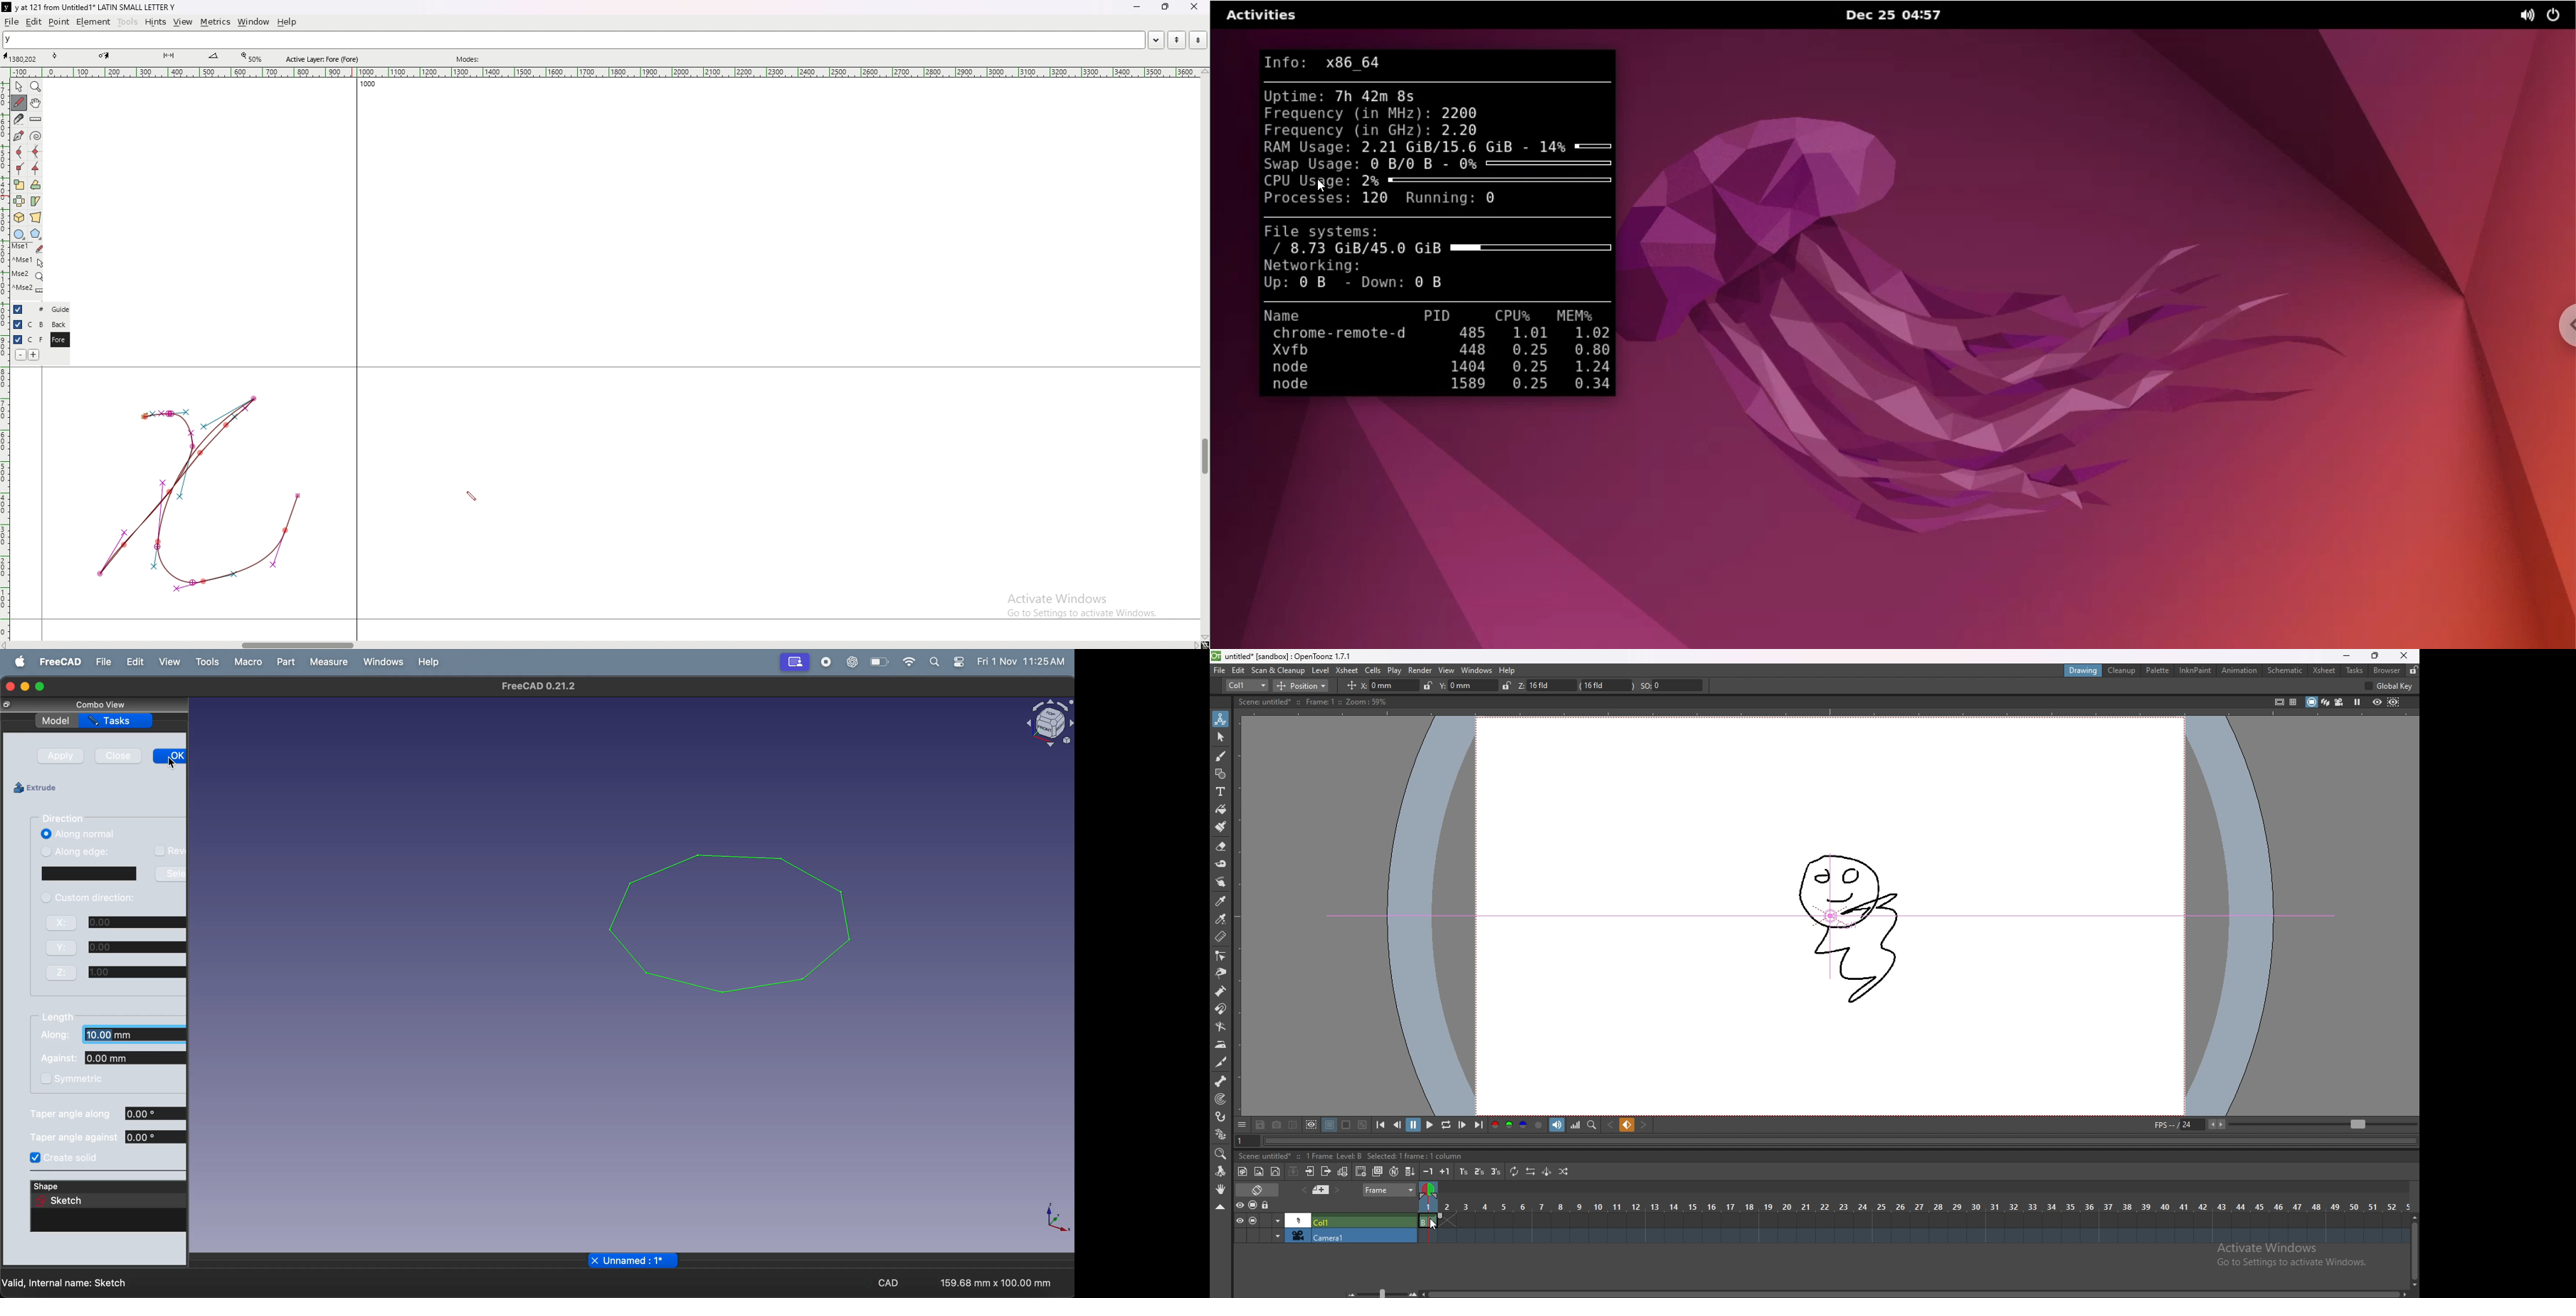 The width and height of the screenshot is (2576, 1316). What do you see at coordinates (994, 1282) in the screenshot?
I see `159.68 mm x 100.00 mm` at bounding box center [994, 1282].